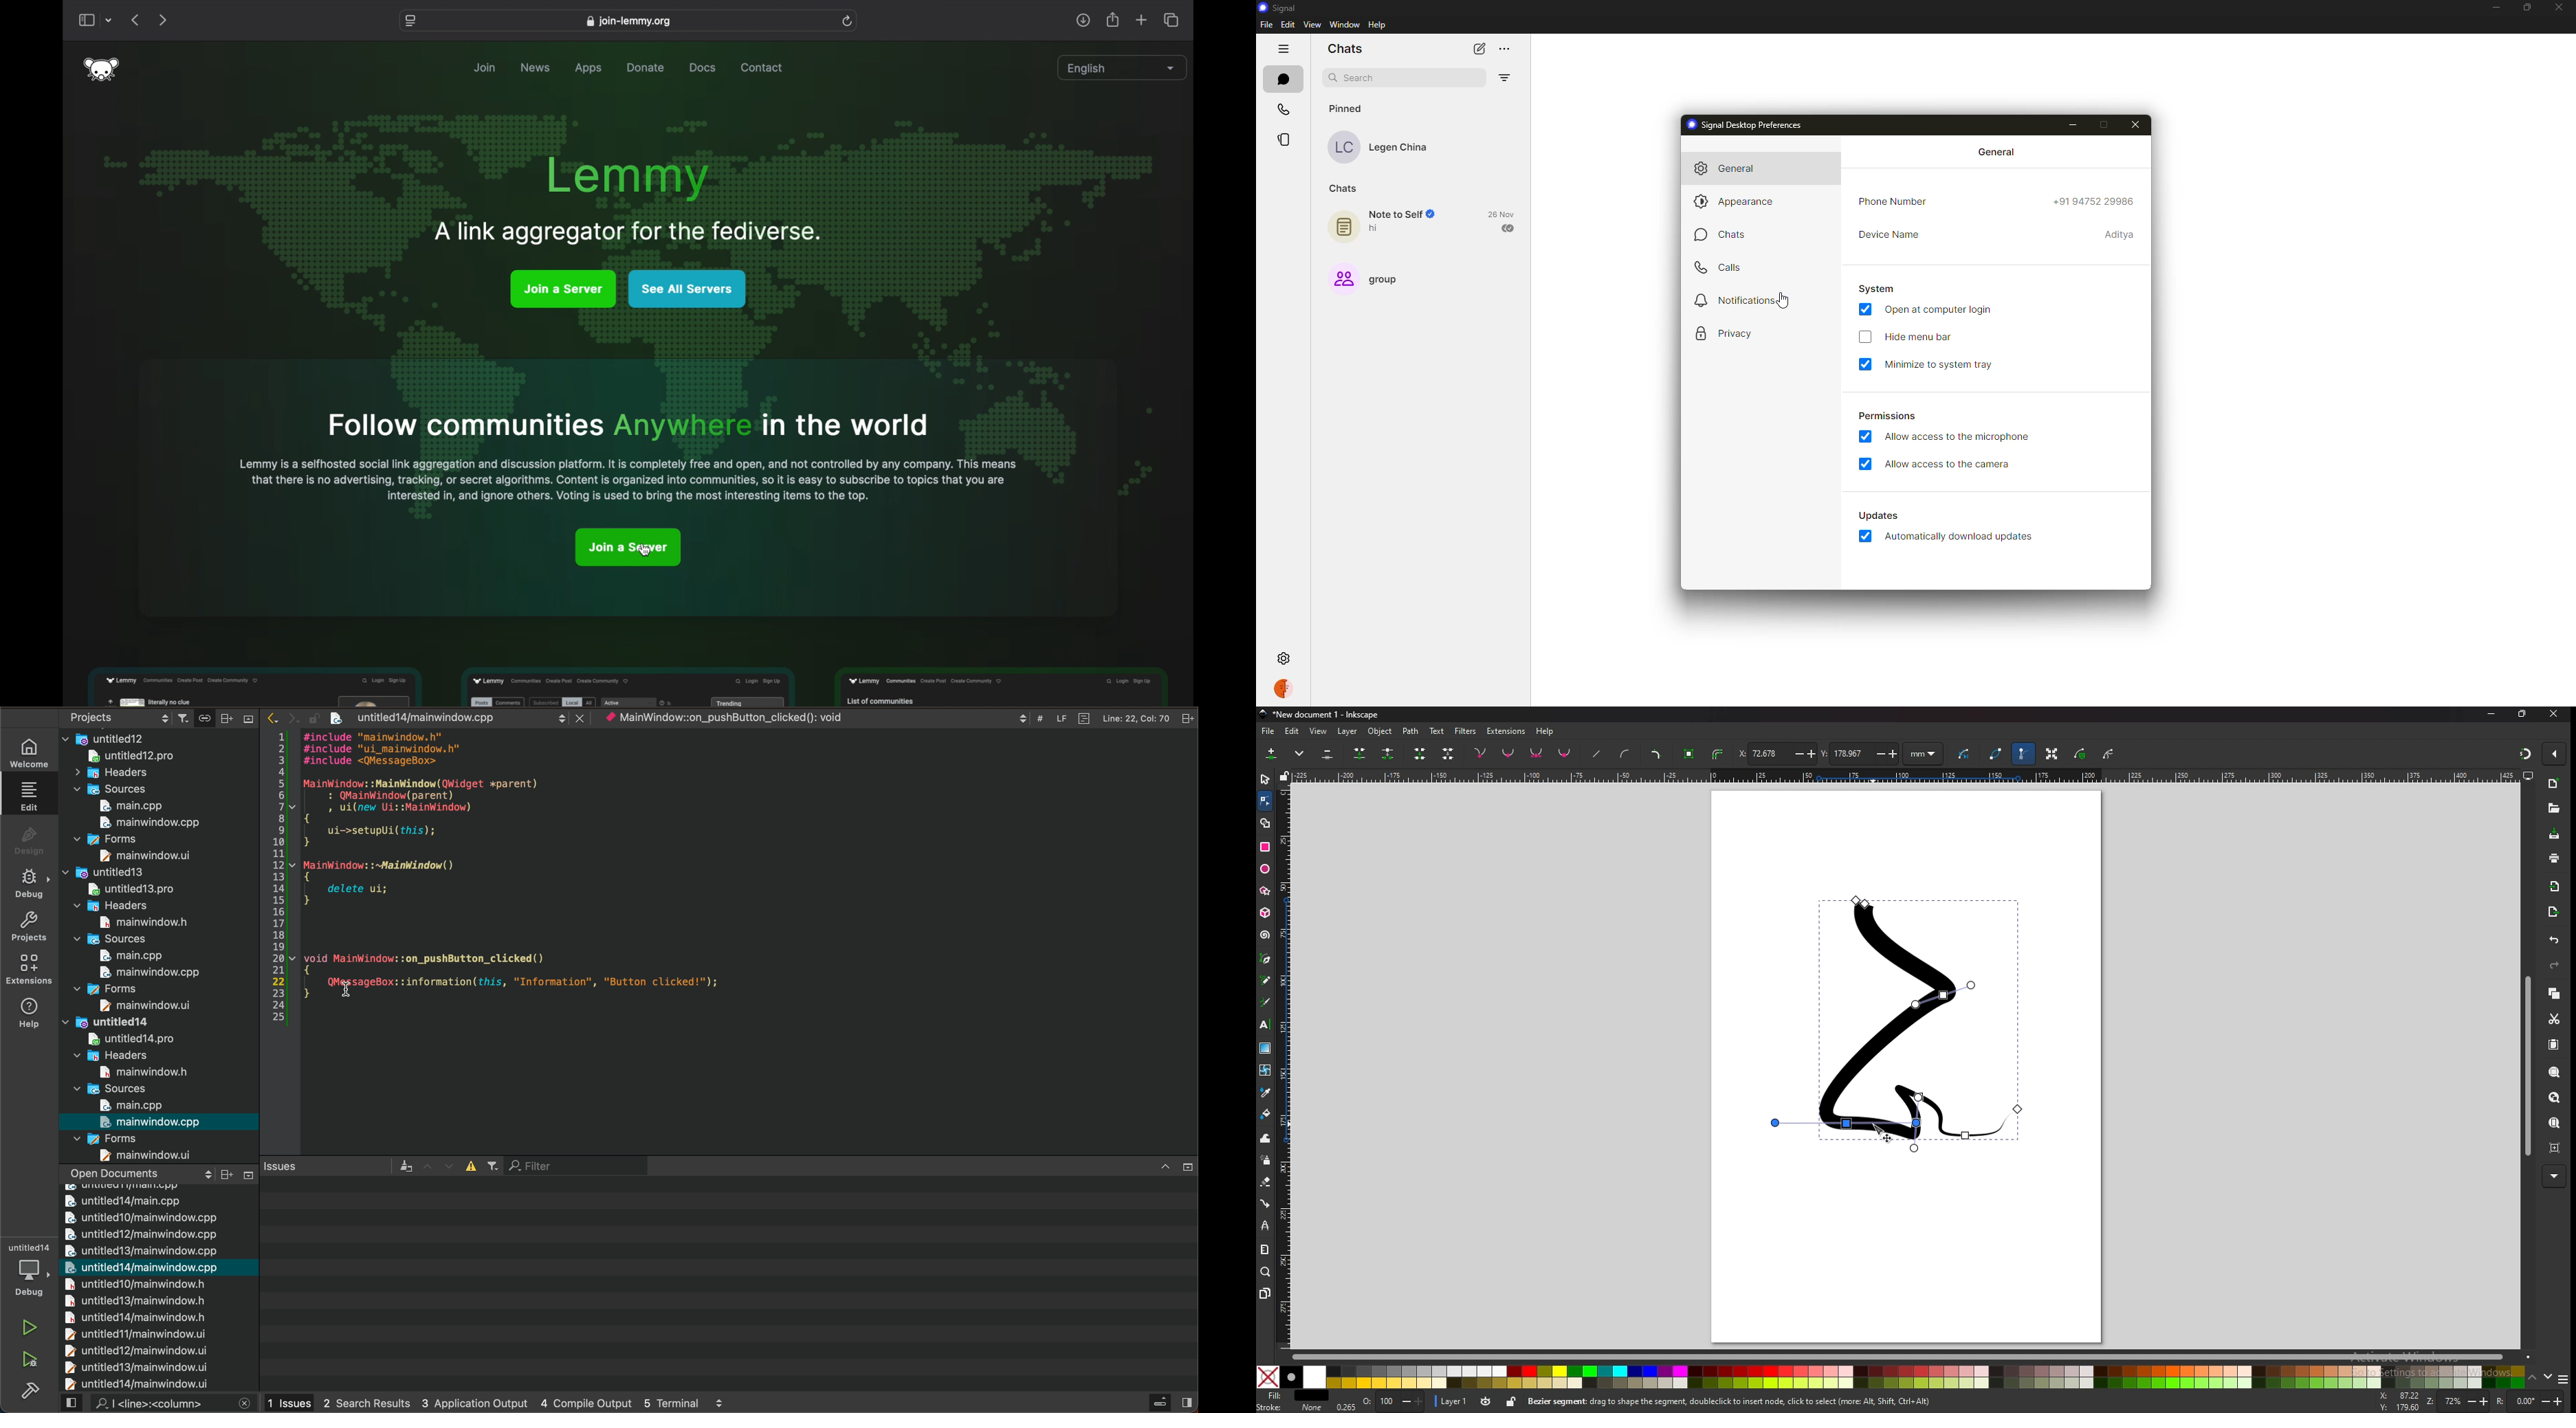 This screenshot has height=1428, width=2576. What do you see at coordinates (2529, 5) in the screenshot?
I see `maximize` at bounding box center [2529, 5].